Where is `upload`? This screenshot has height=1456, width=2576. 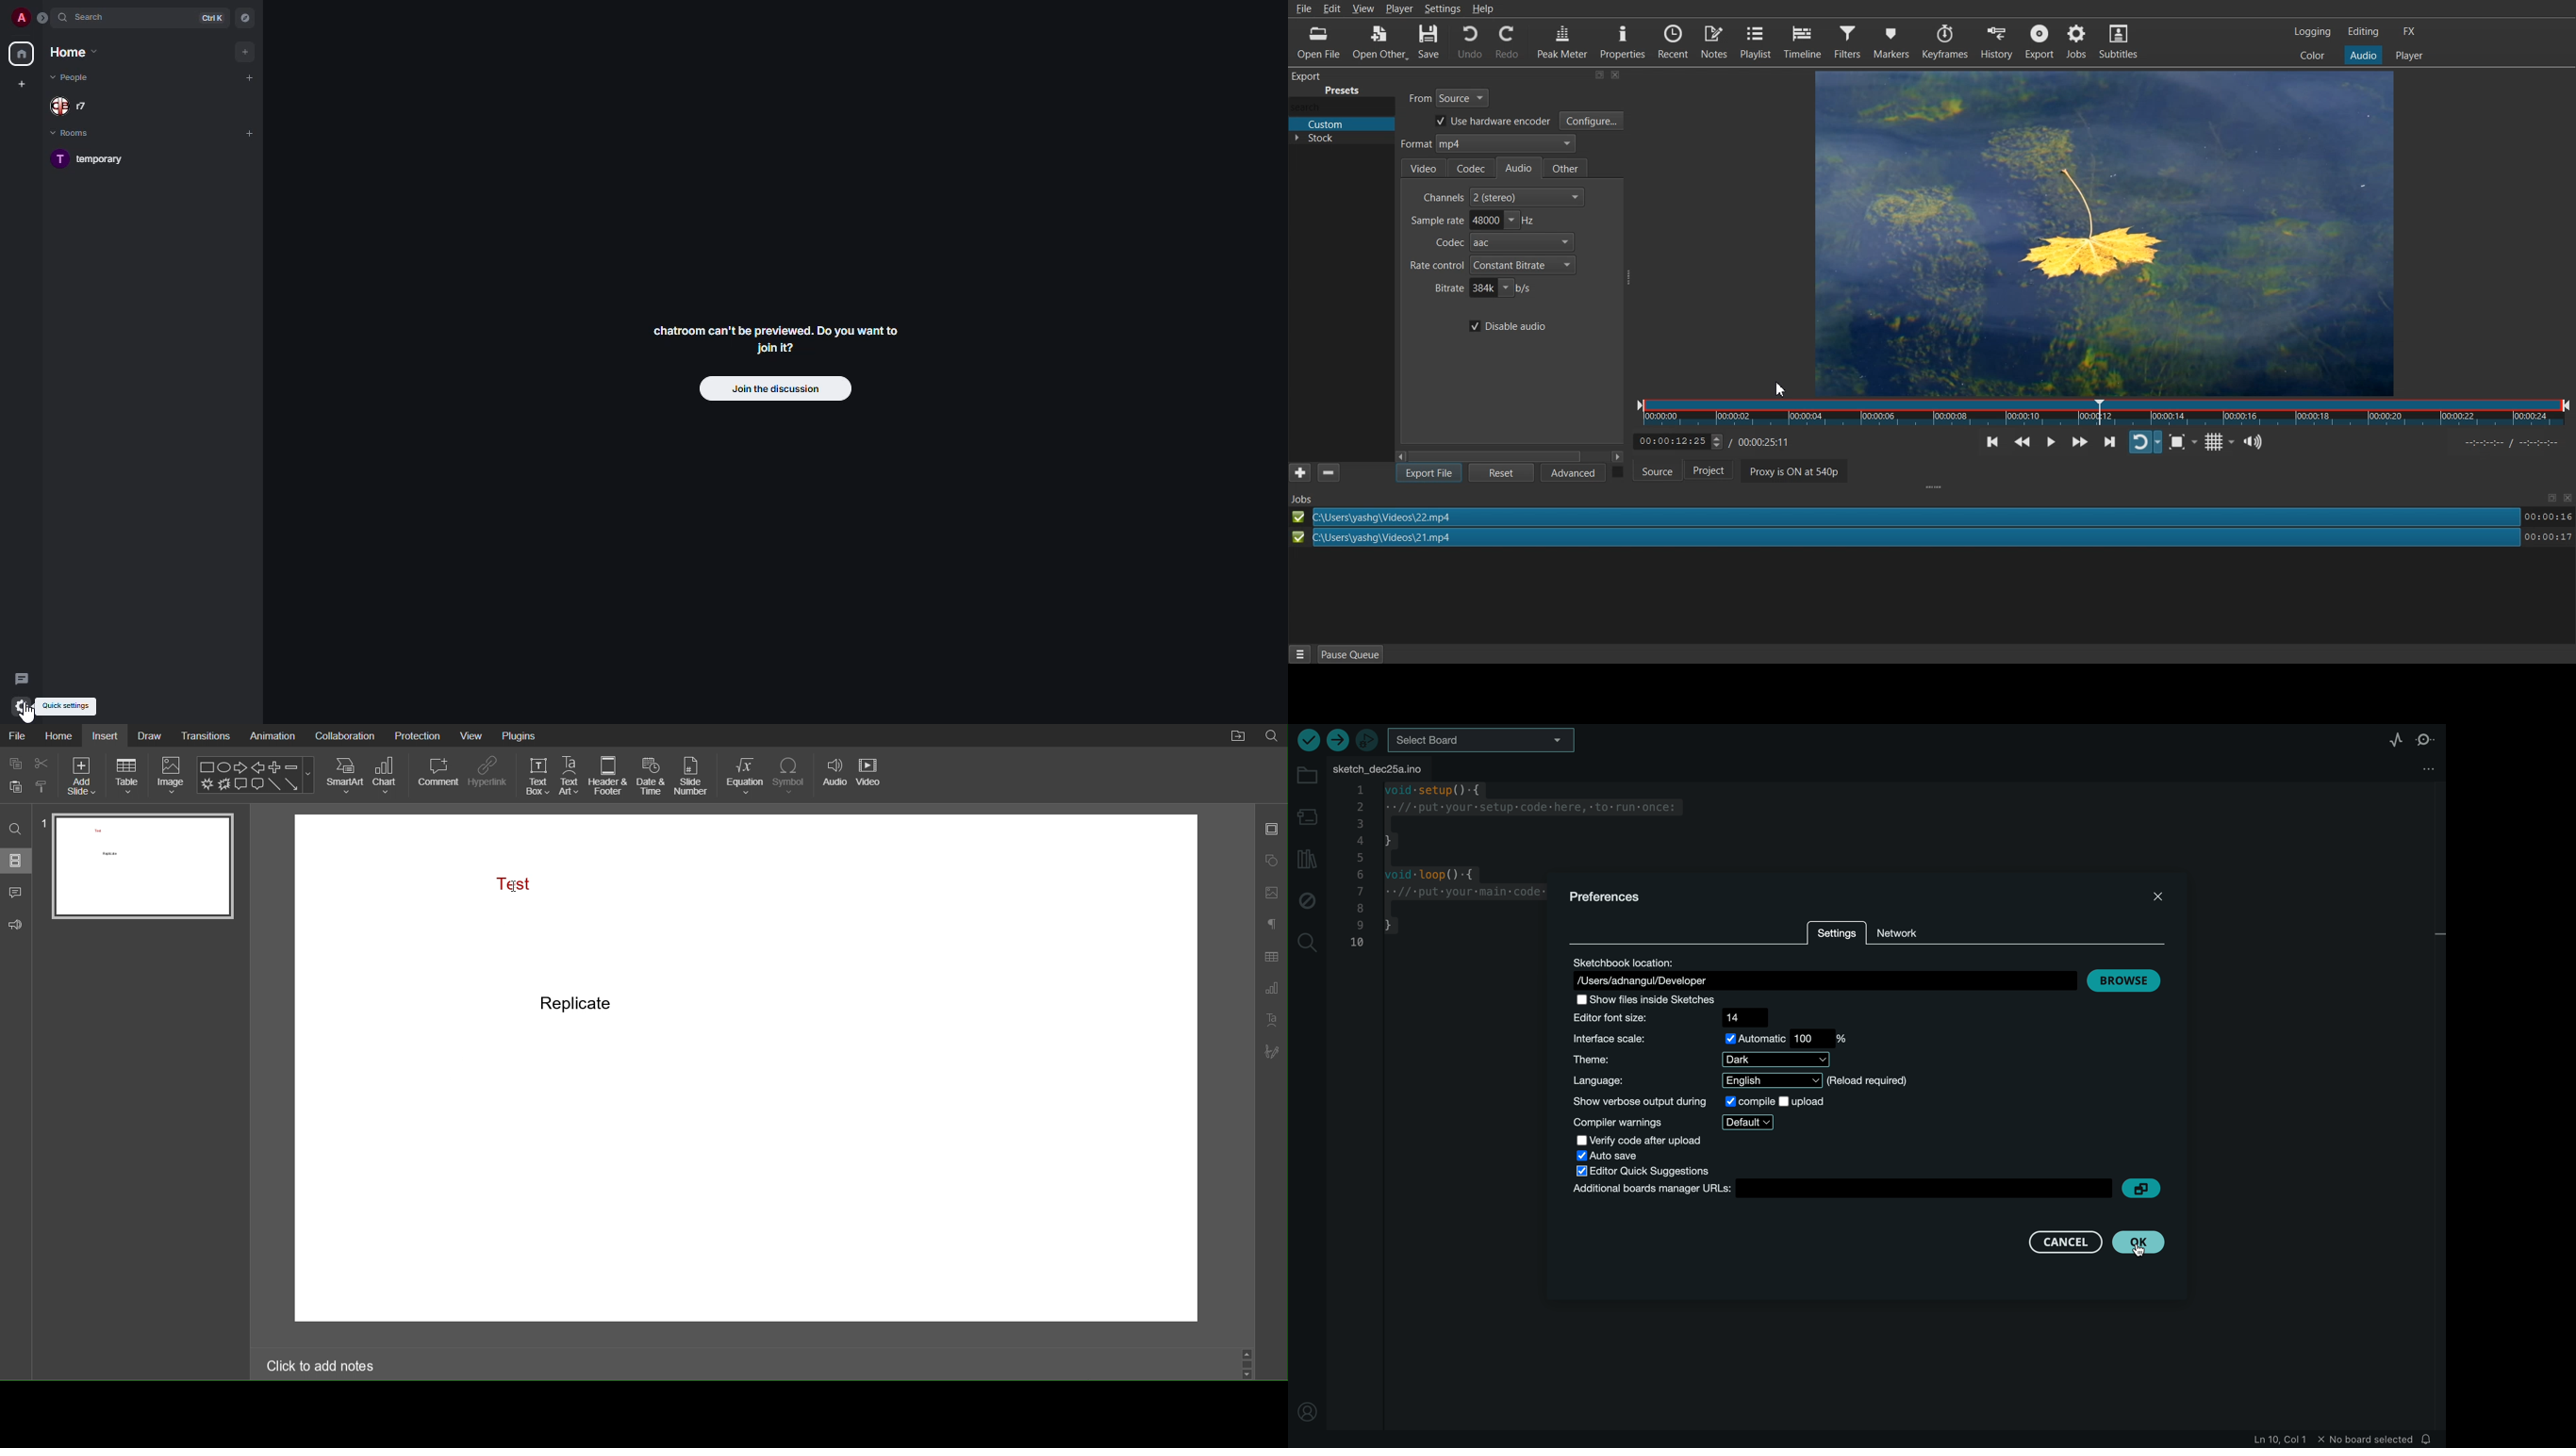 upload is located at coordinates (1337, 740).